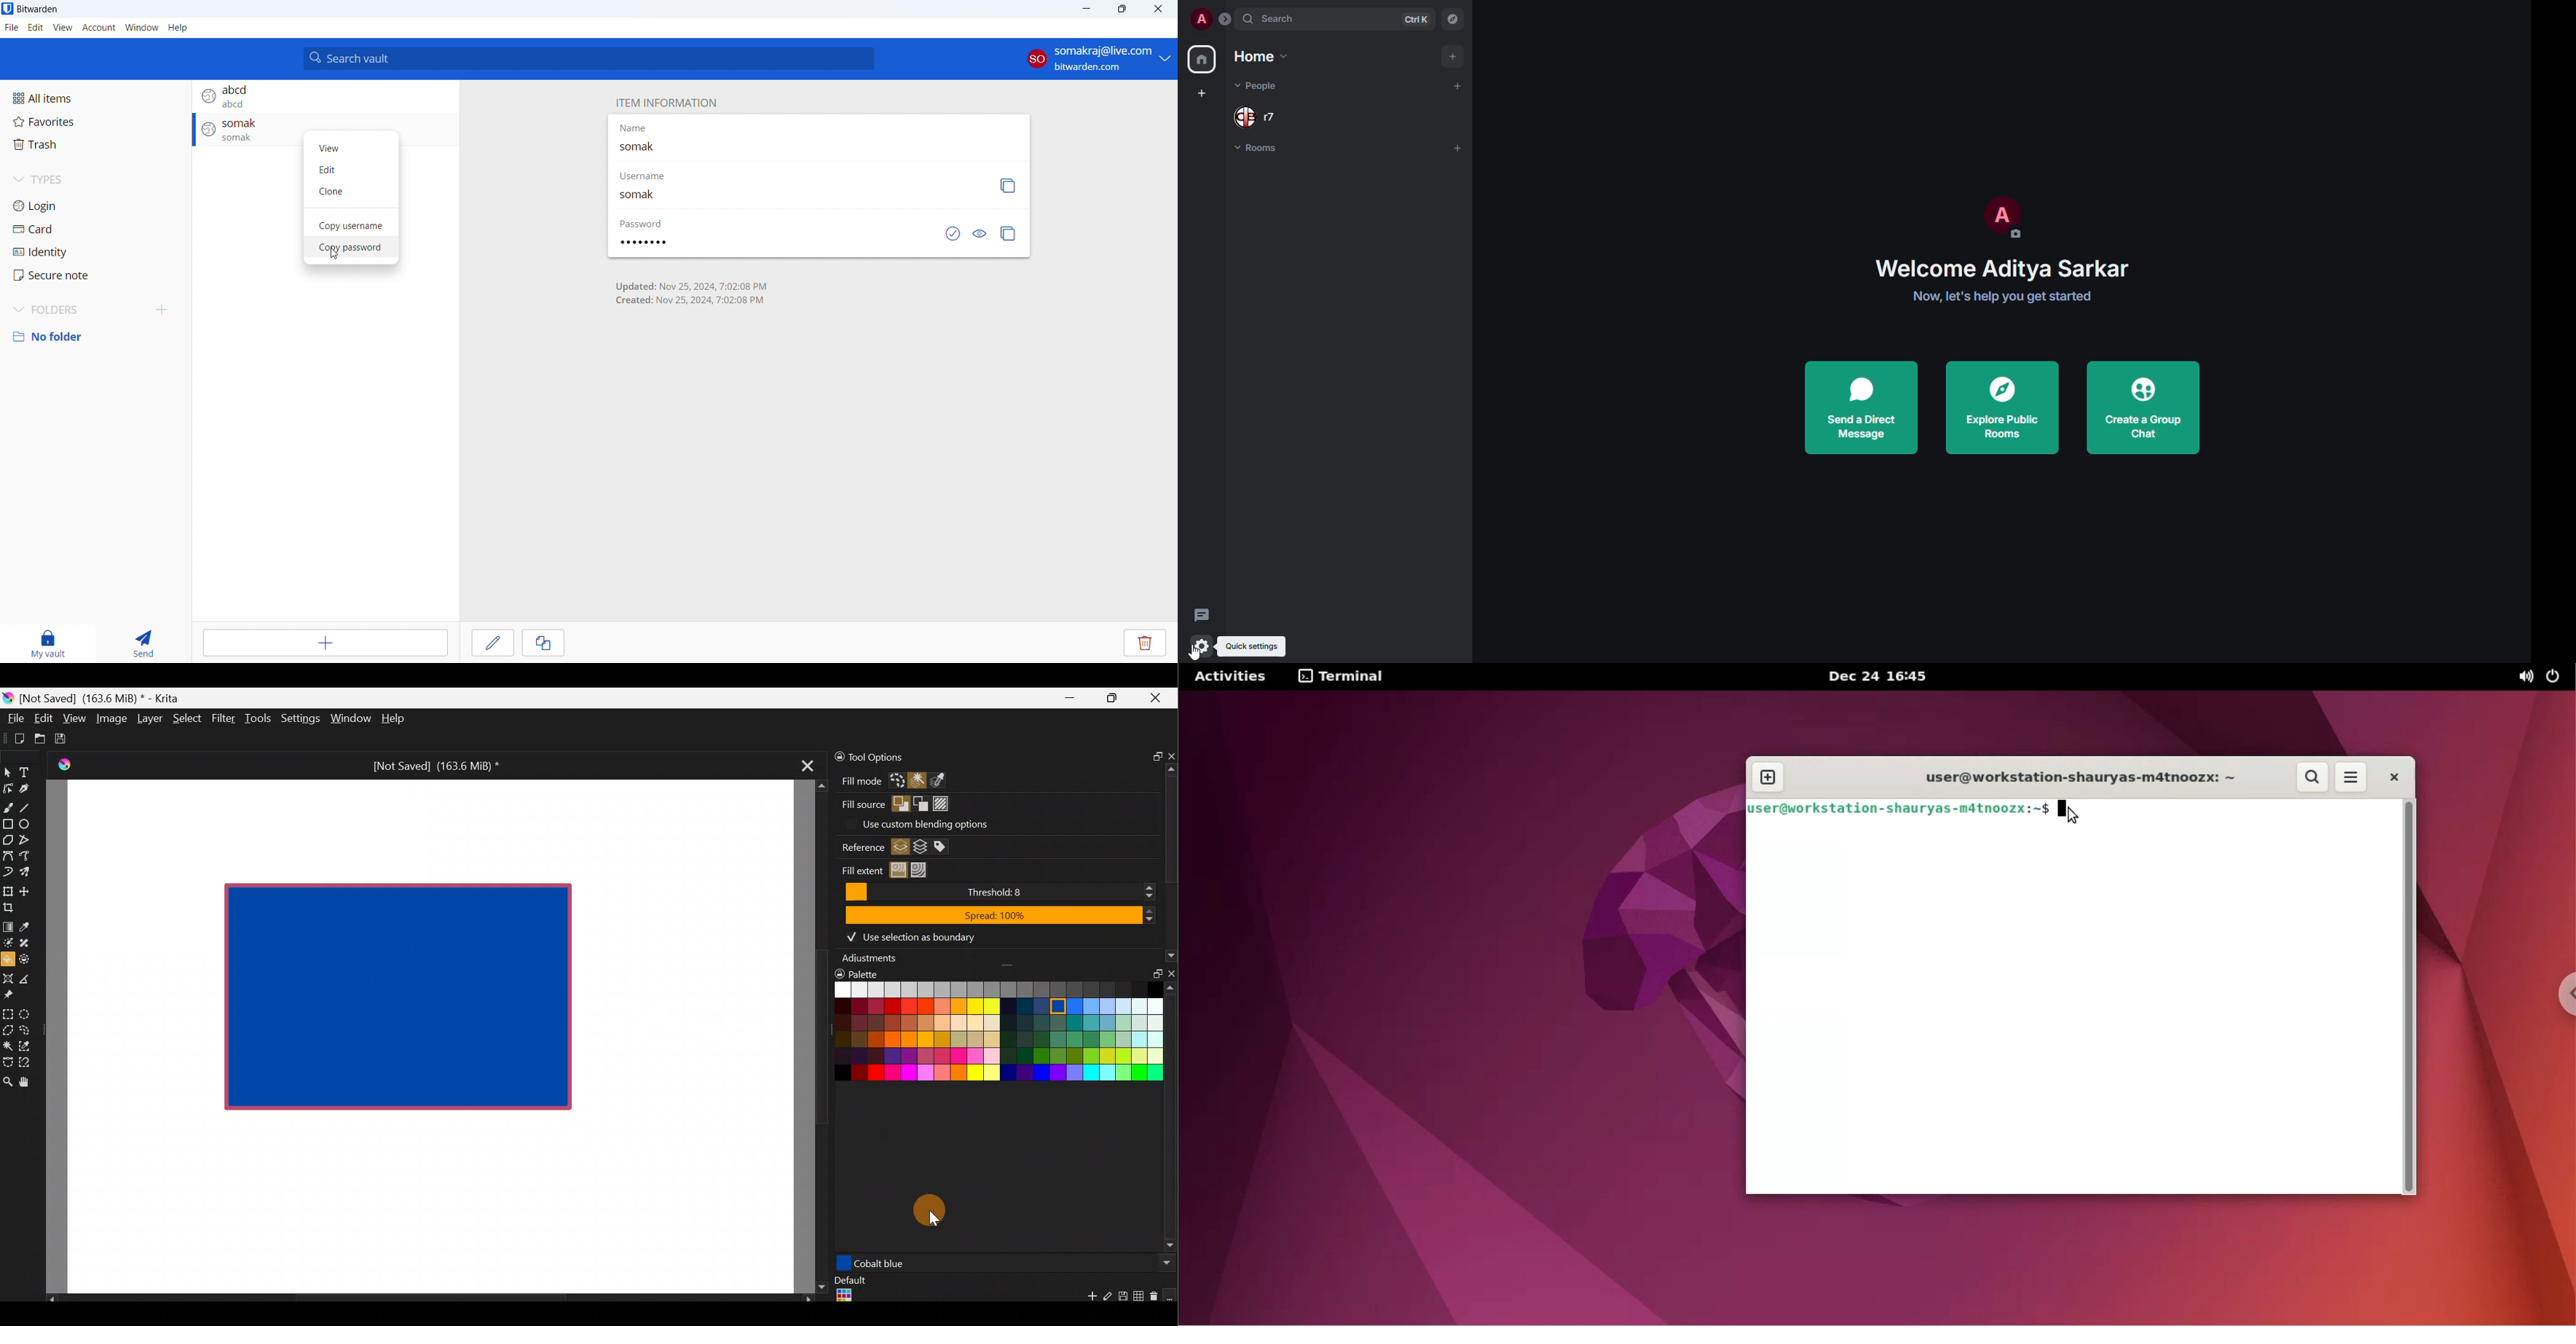 The image size is (2576, 1344). Describe the element at coordinates (222, 718) in the screenshot. I see `Filter` at that location.